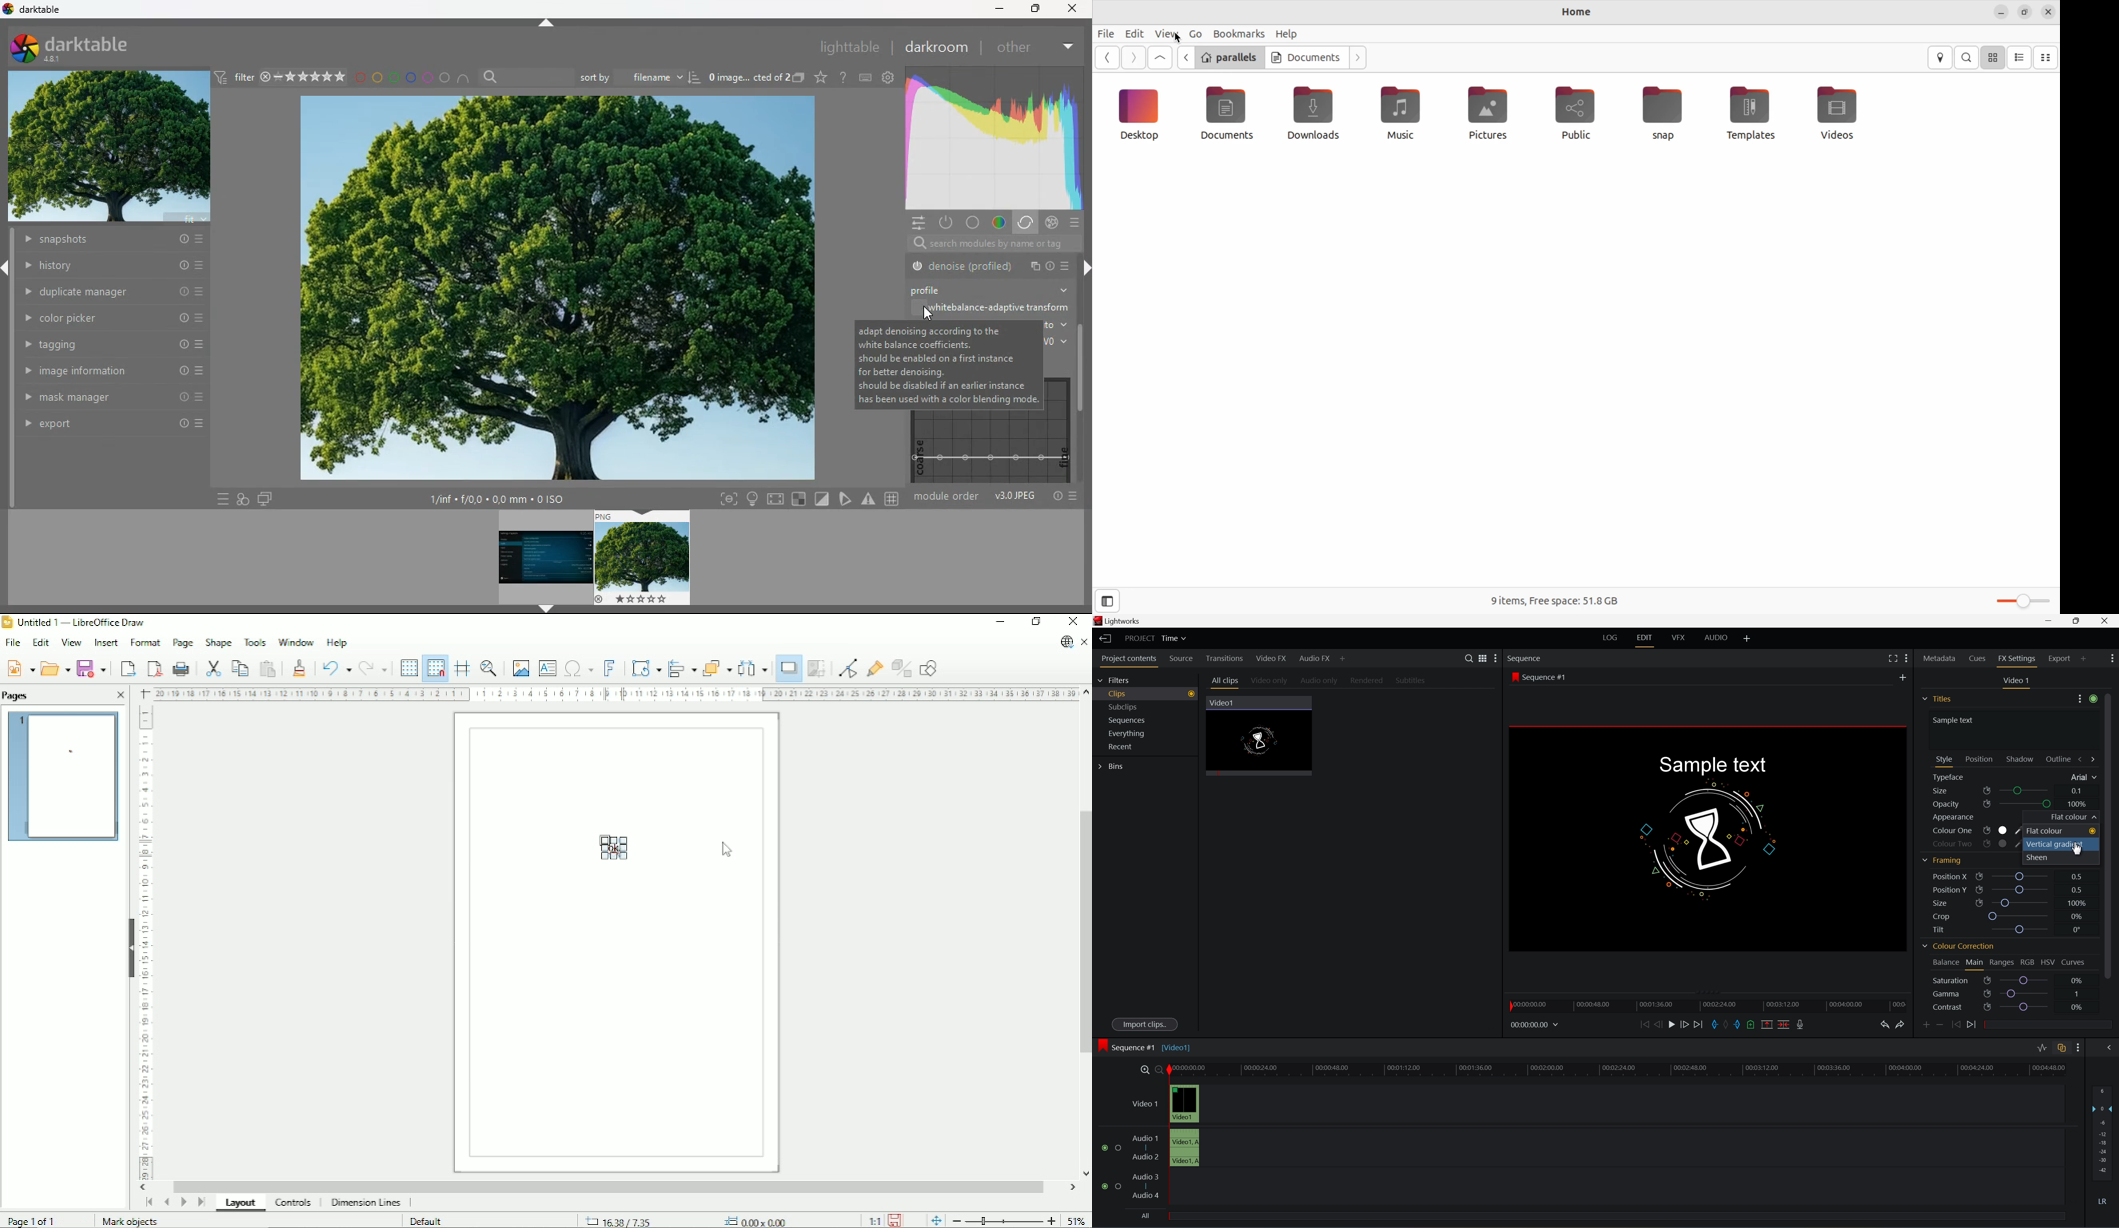 Image resolution: width=2128 pixels, height=1232 pixels. Describe the element at coordinates (962, 266) in the screenshot. I see `denoise` at that location.